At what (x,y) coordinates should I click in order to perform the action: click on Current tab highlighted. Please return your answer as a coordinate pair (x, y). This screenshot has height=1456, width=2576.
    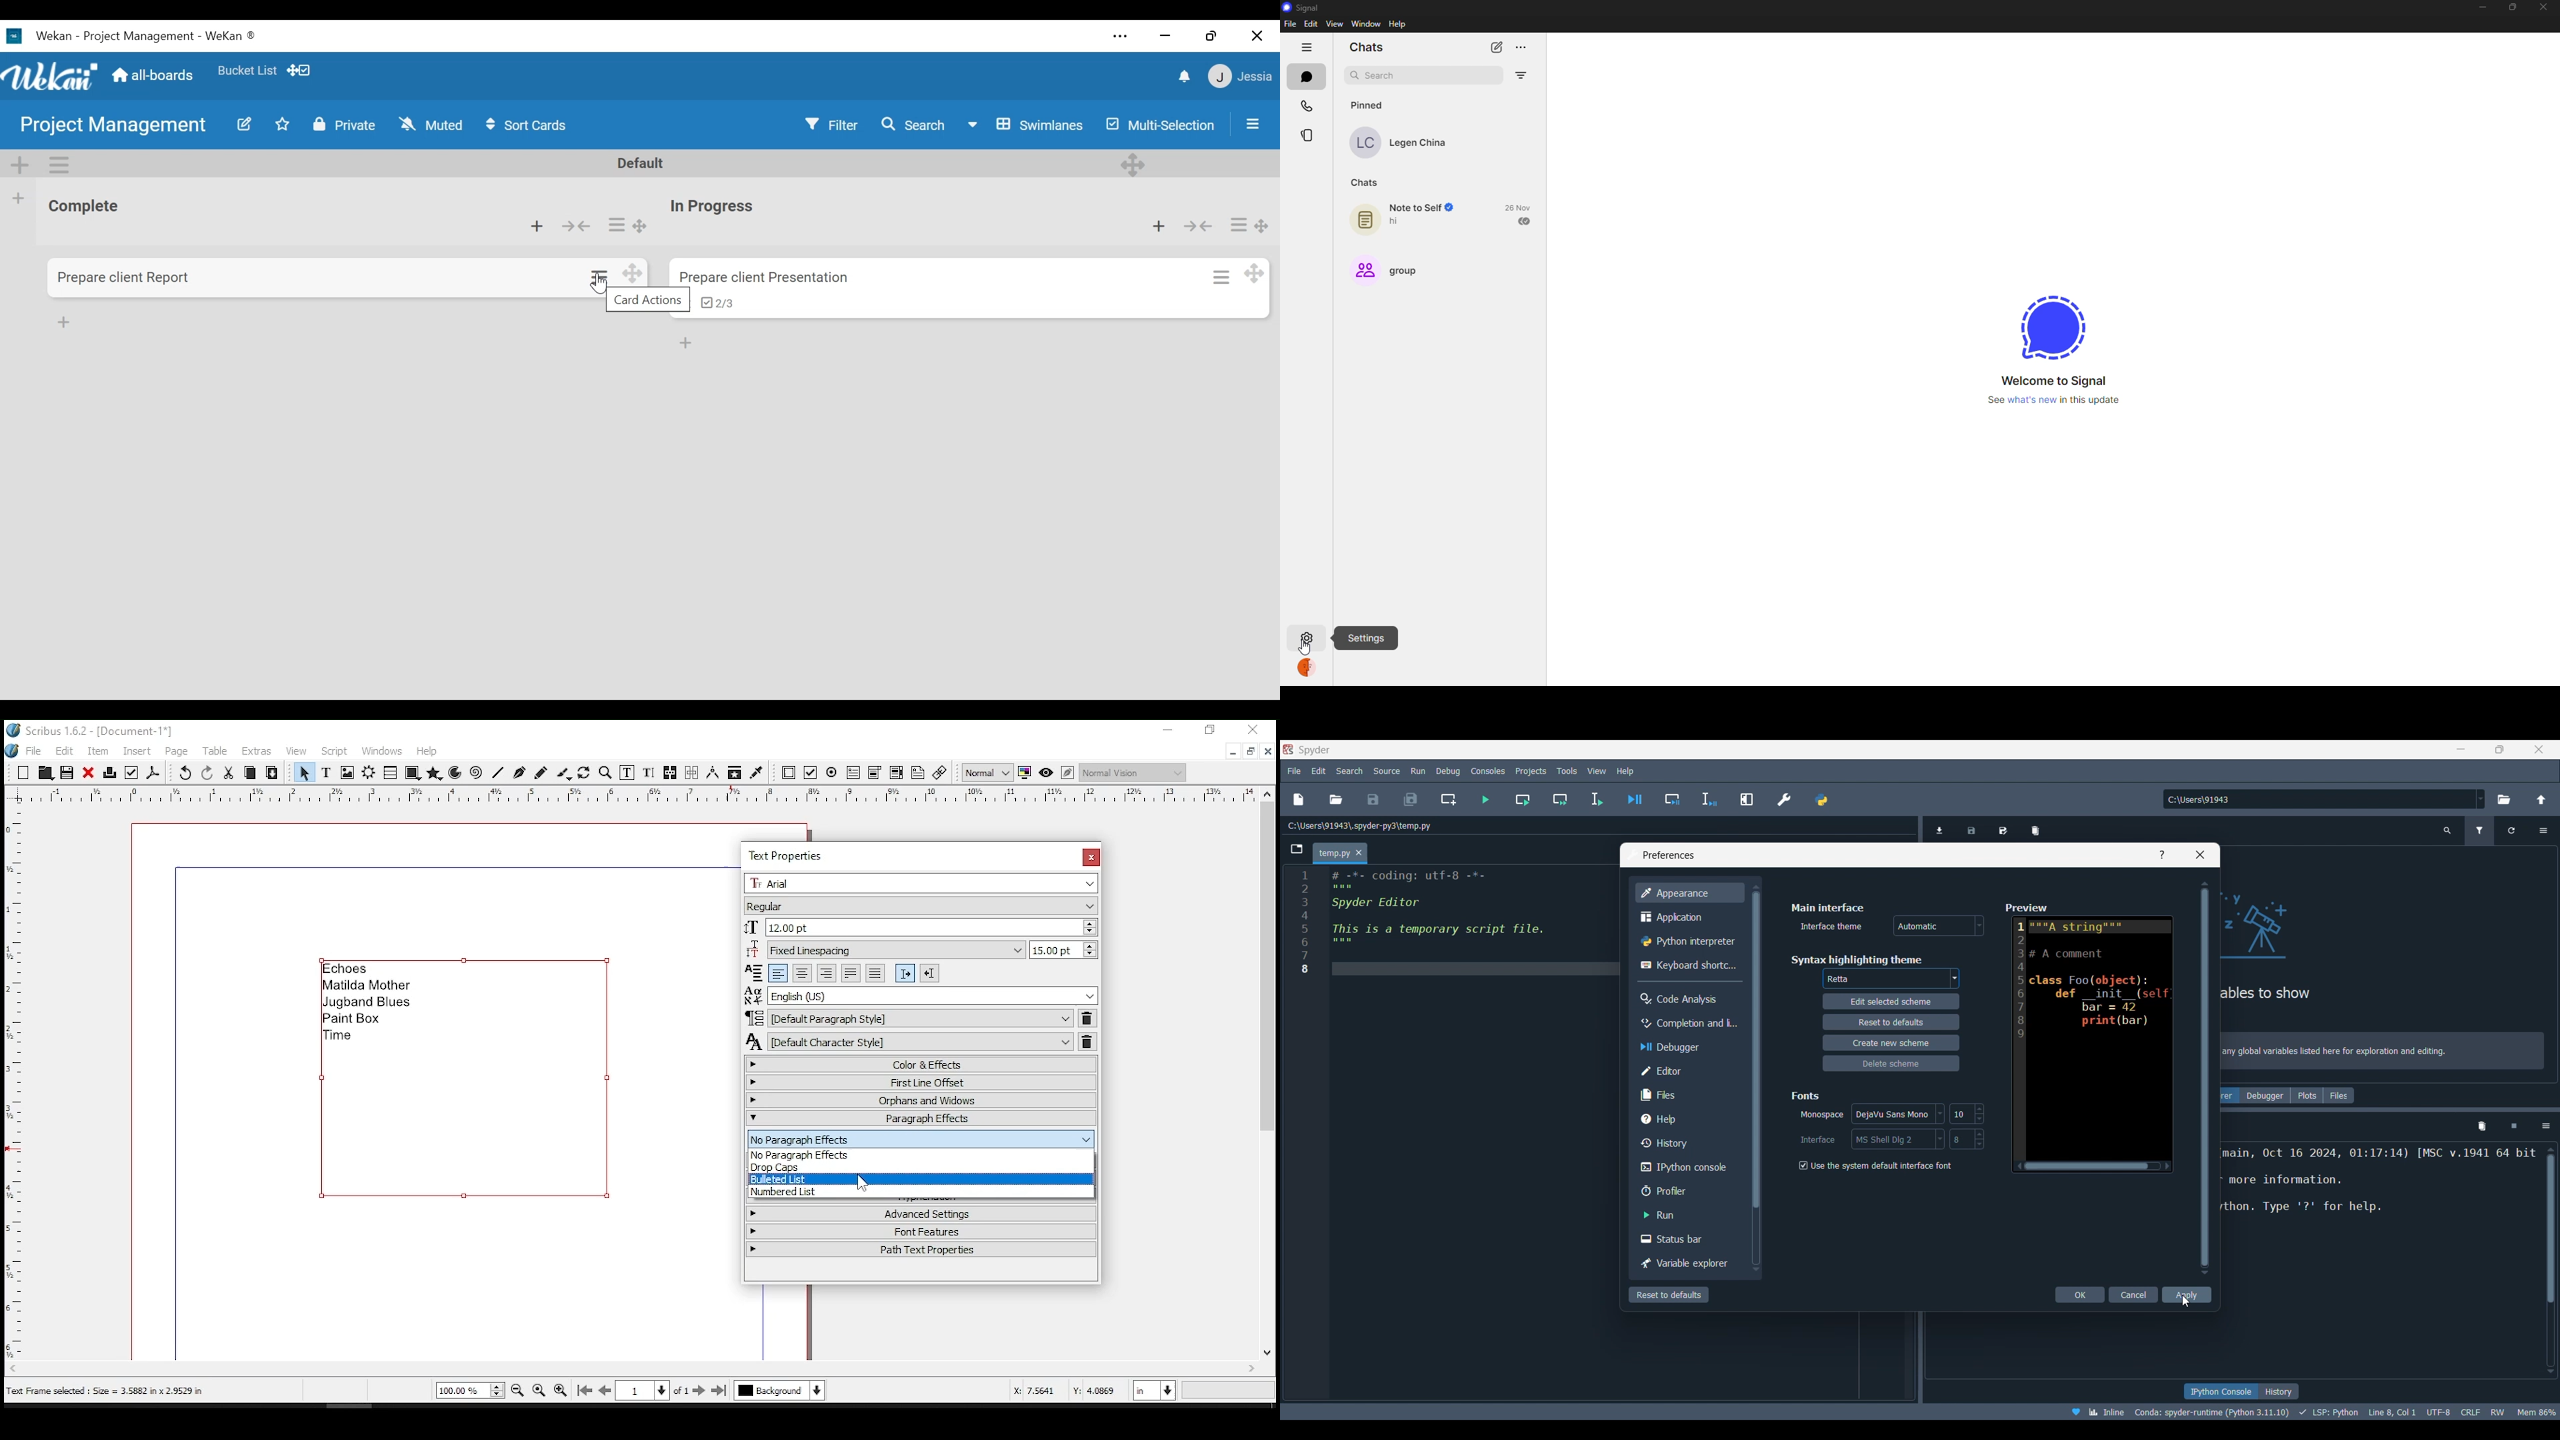
    Looking at the image, I should click on (1333, 854).